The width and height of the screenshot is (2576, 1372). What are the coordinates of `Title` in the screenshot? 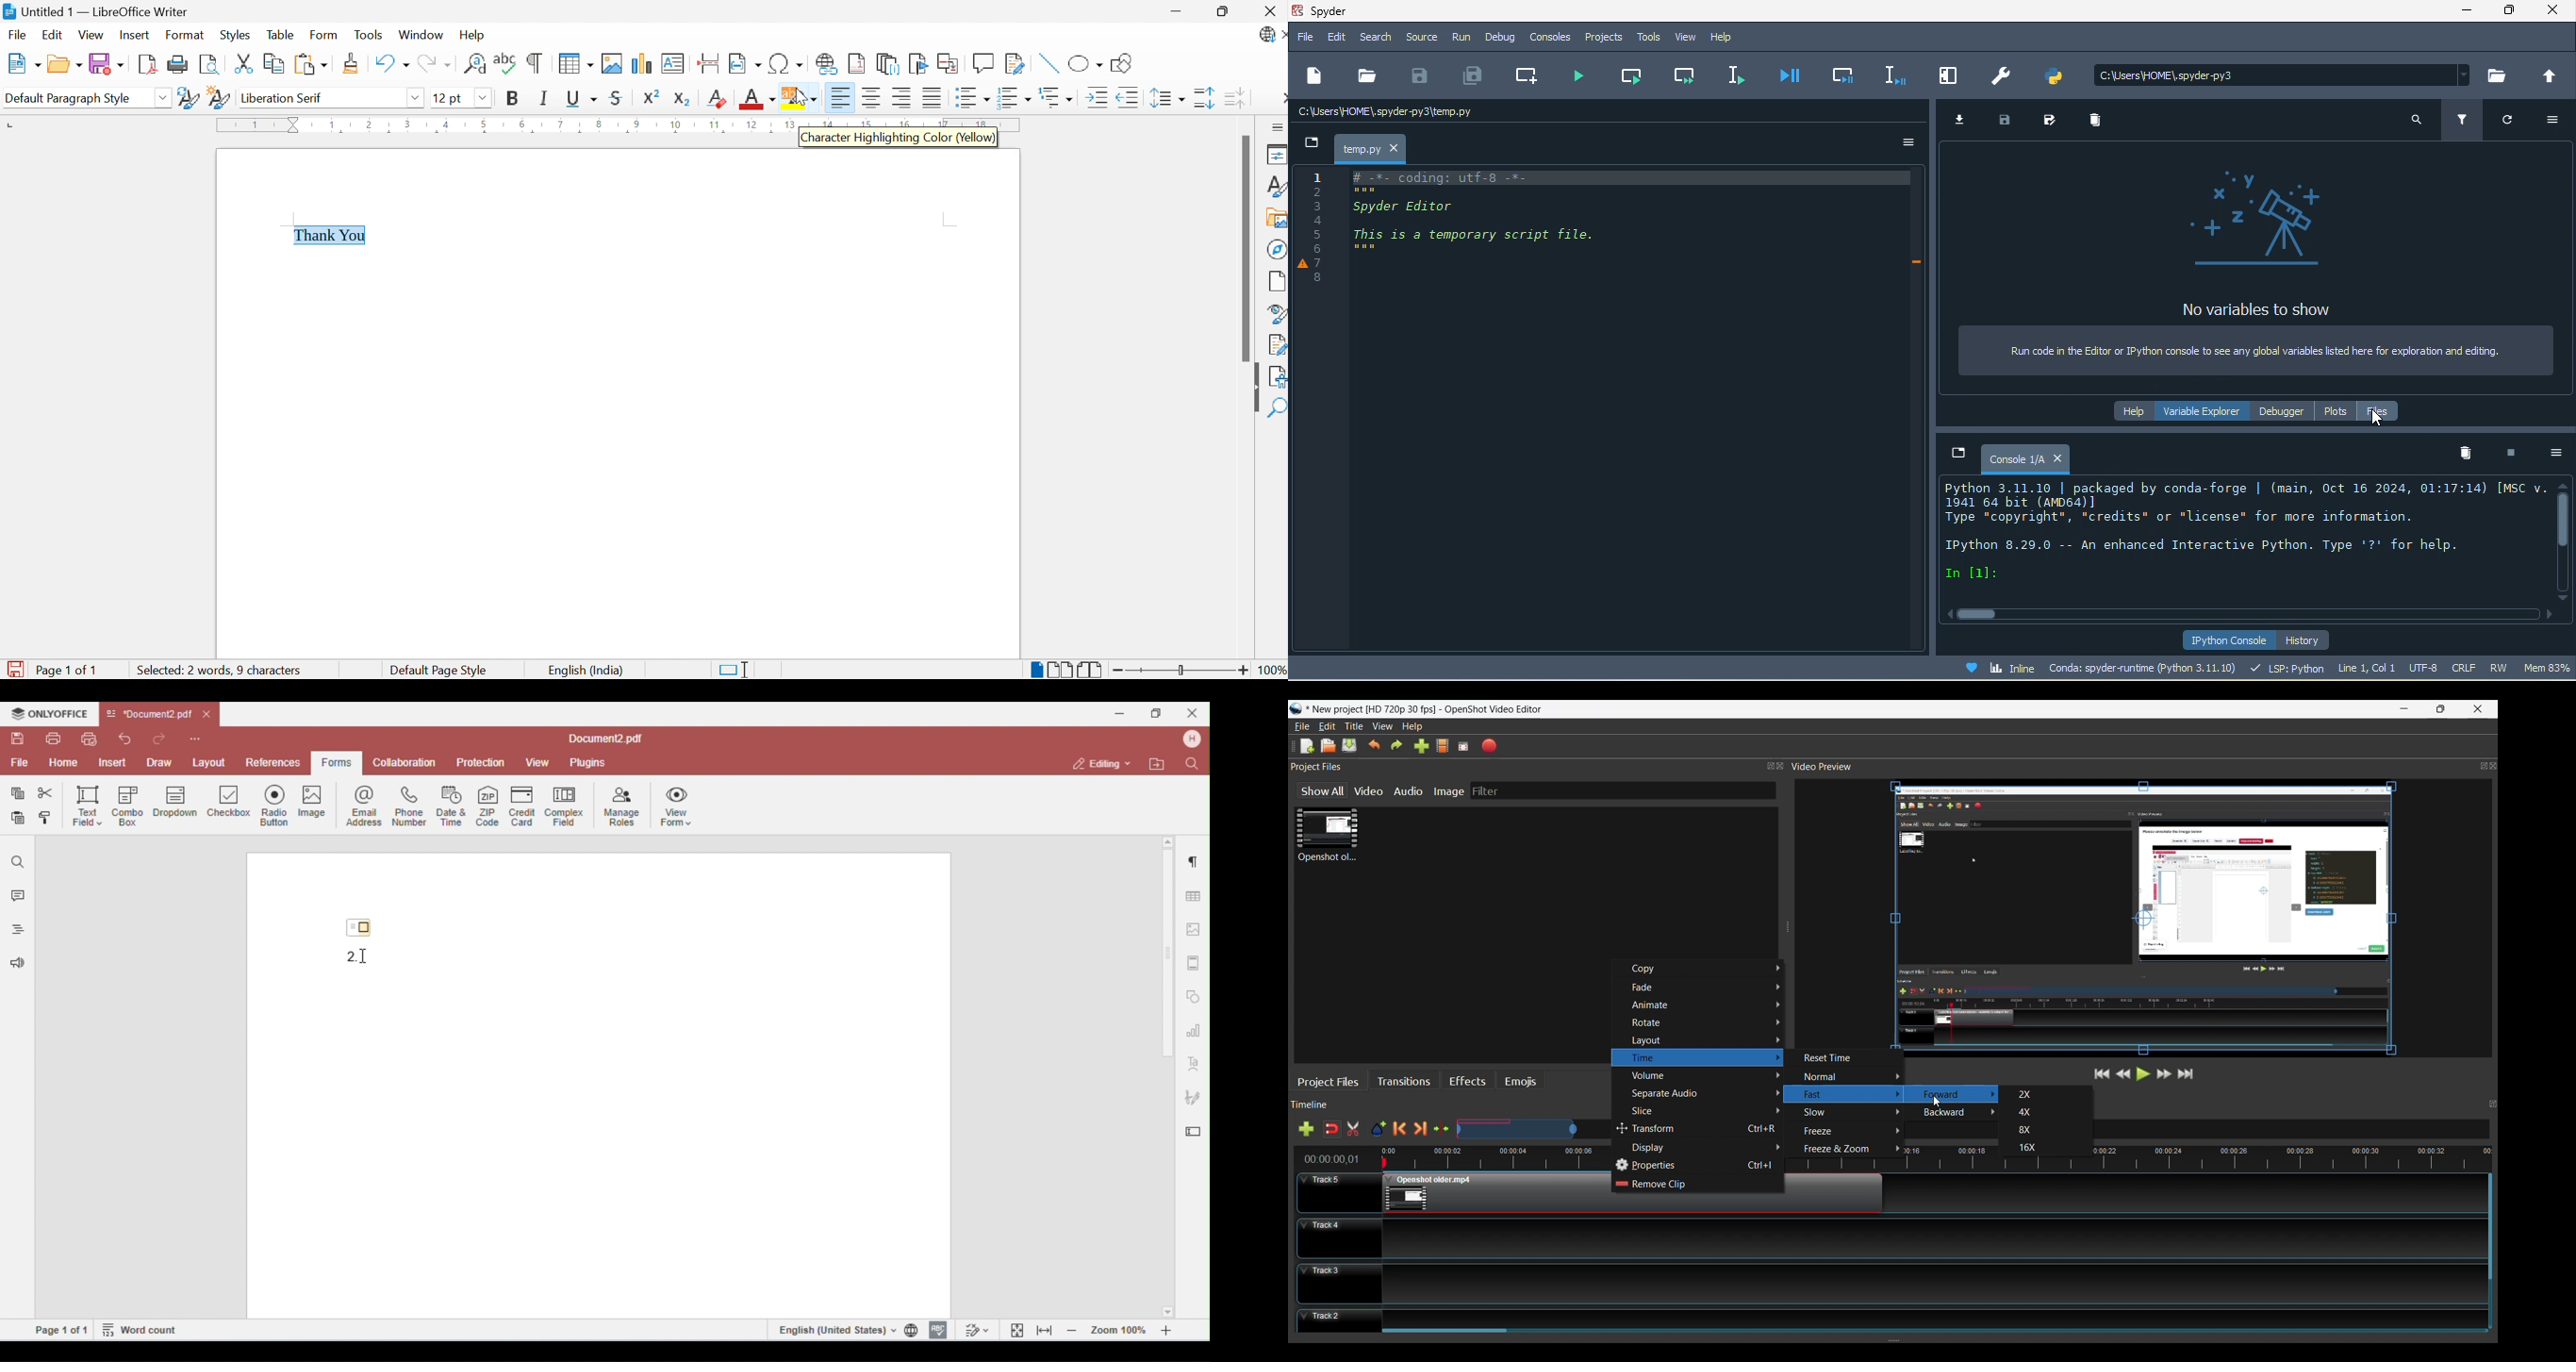 It's located at (1355, 727).